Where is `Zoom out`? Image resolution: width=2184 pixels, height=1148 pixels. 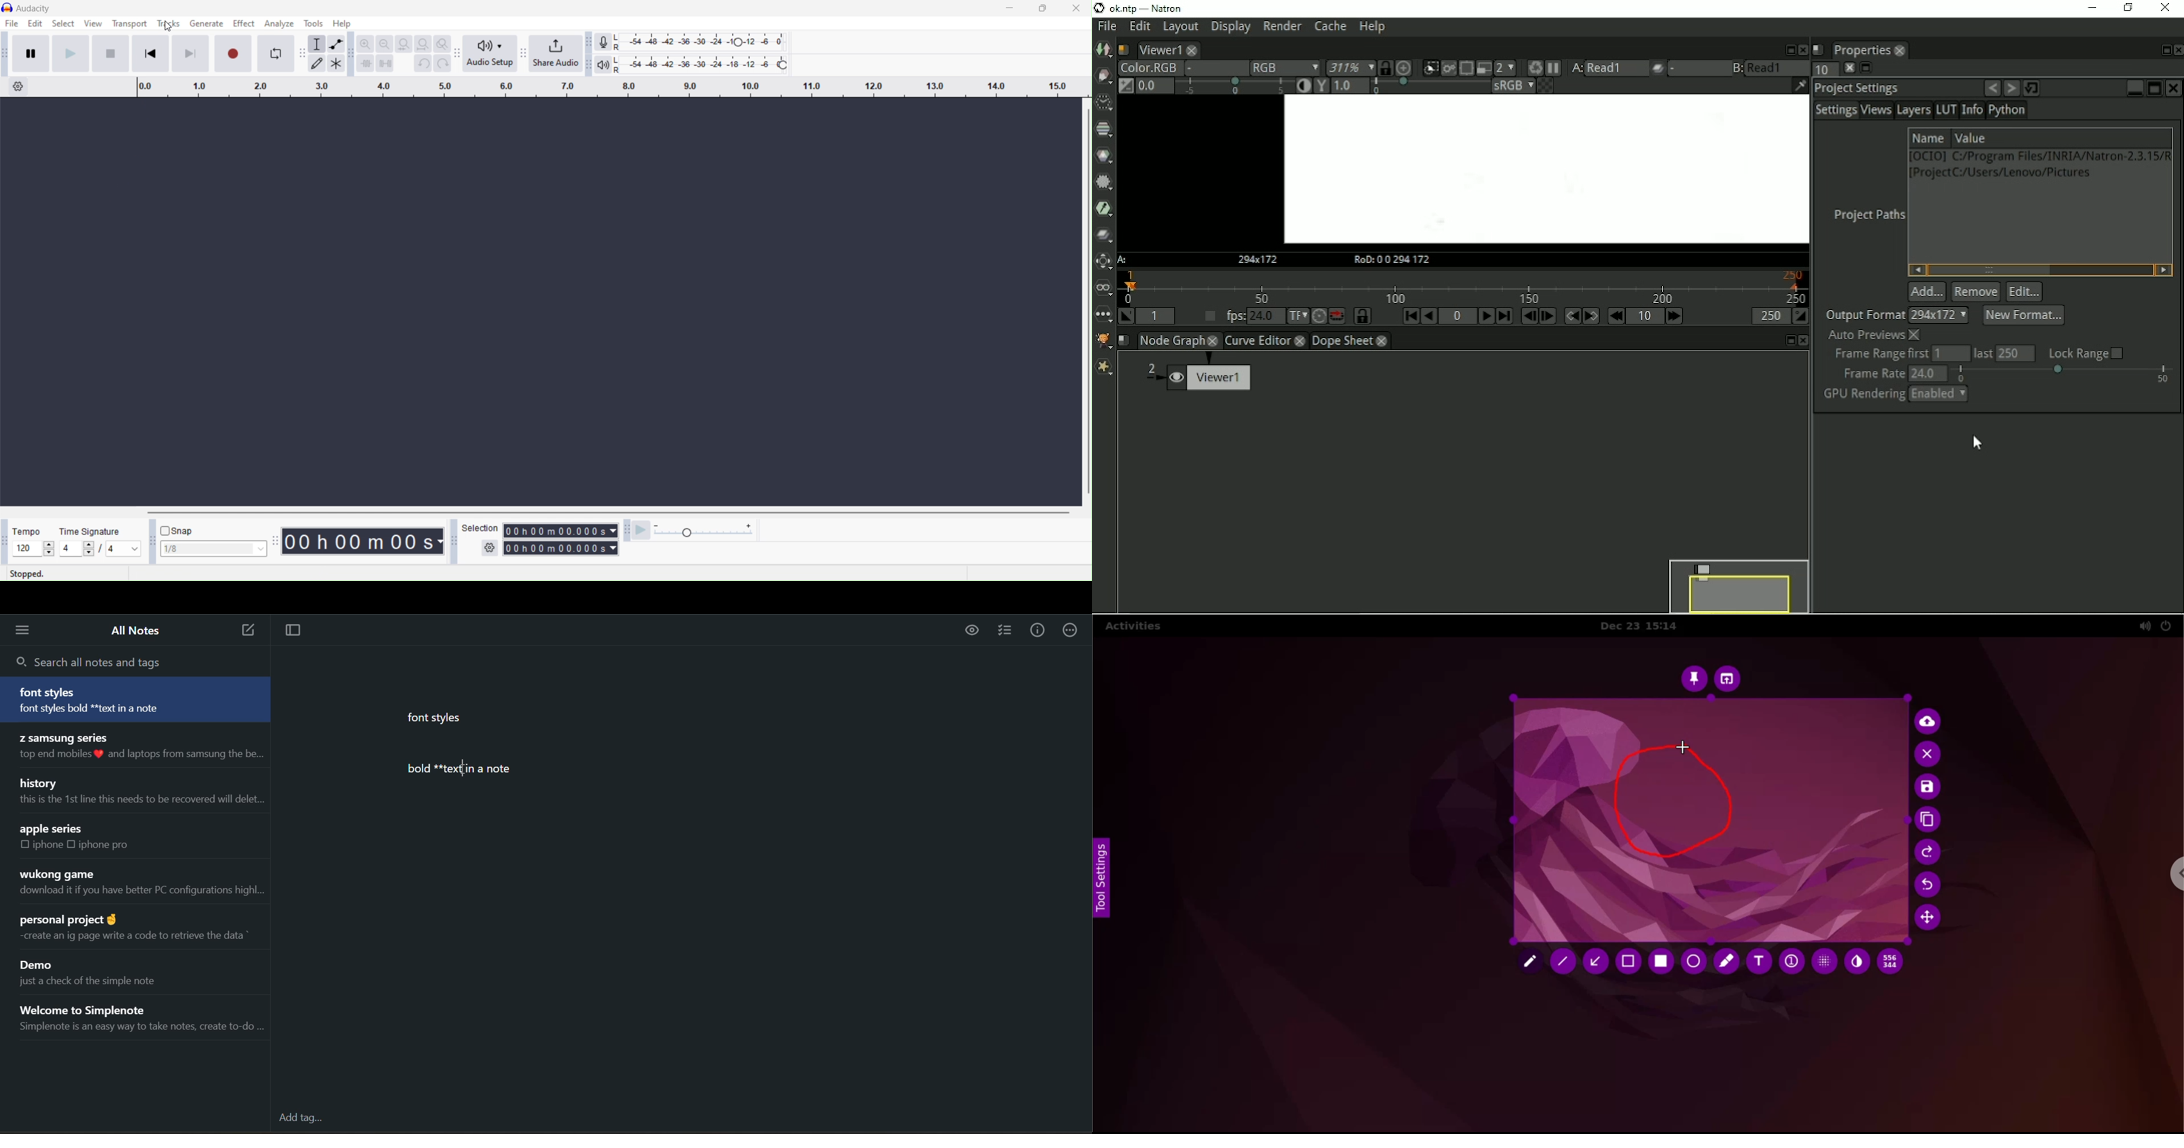
Zoom out is located at coordinates (385, 43).